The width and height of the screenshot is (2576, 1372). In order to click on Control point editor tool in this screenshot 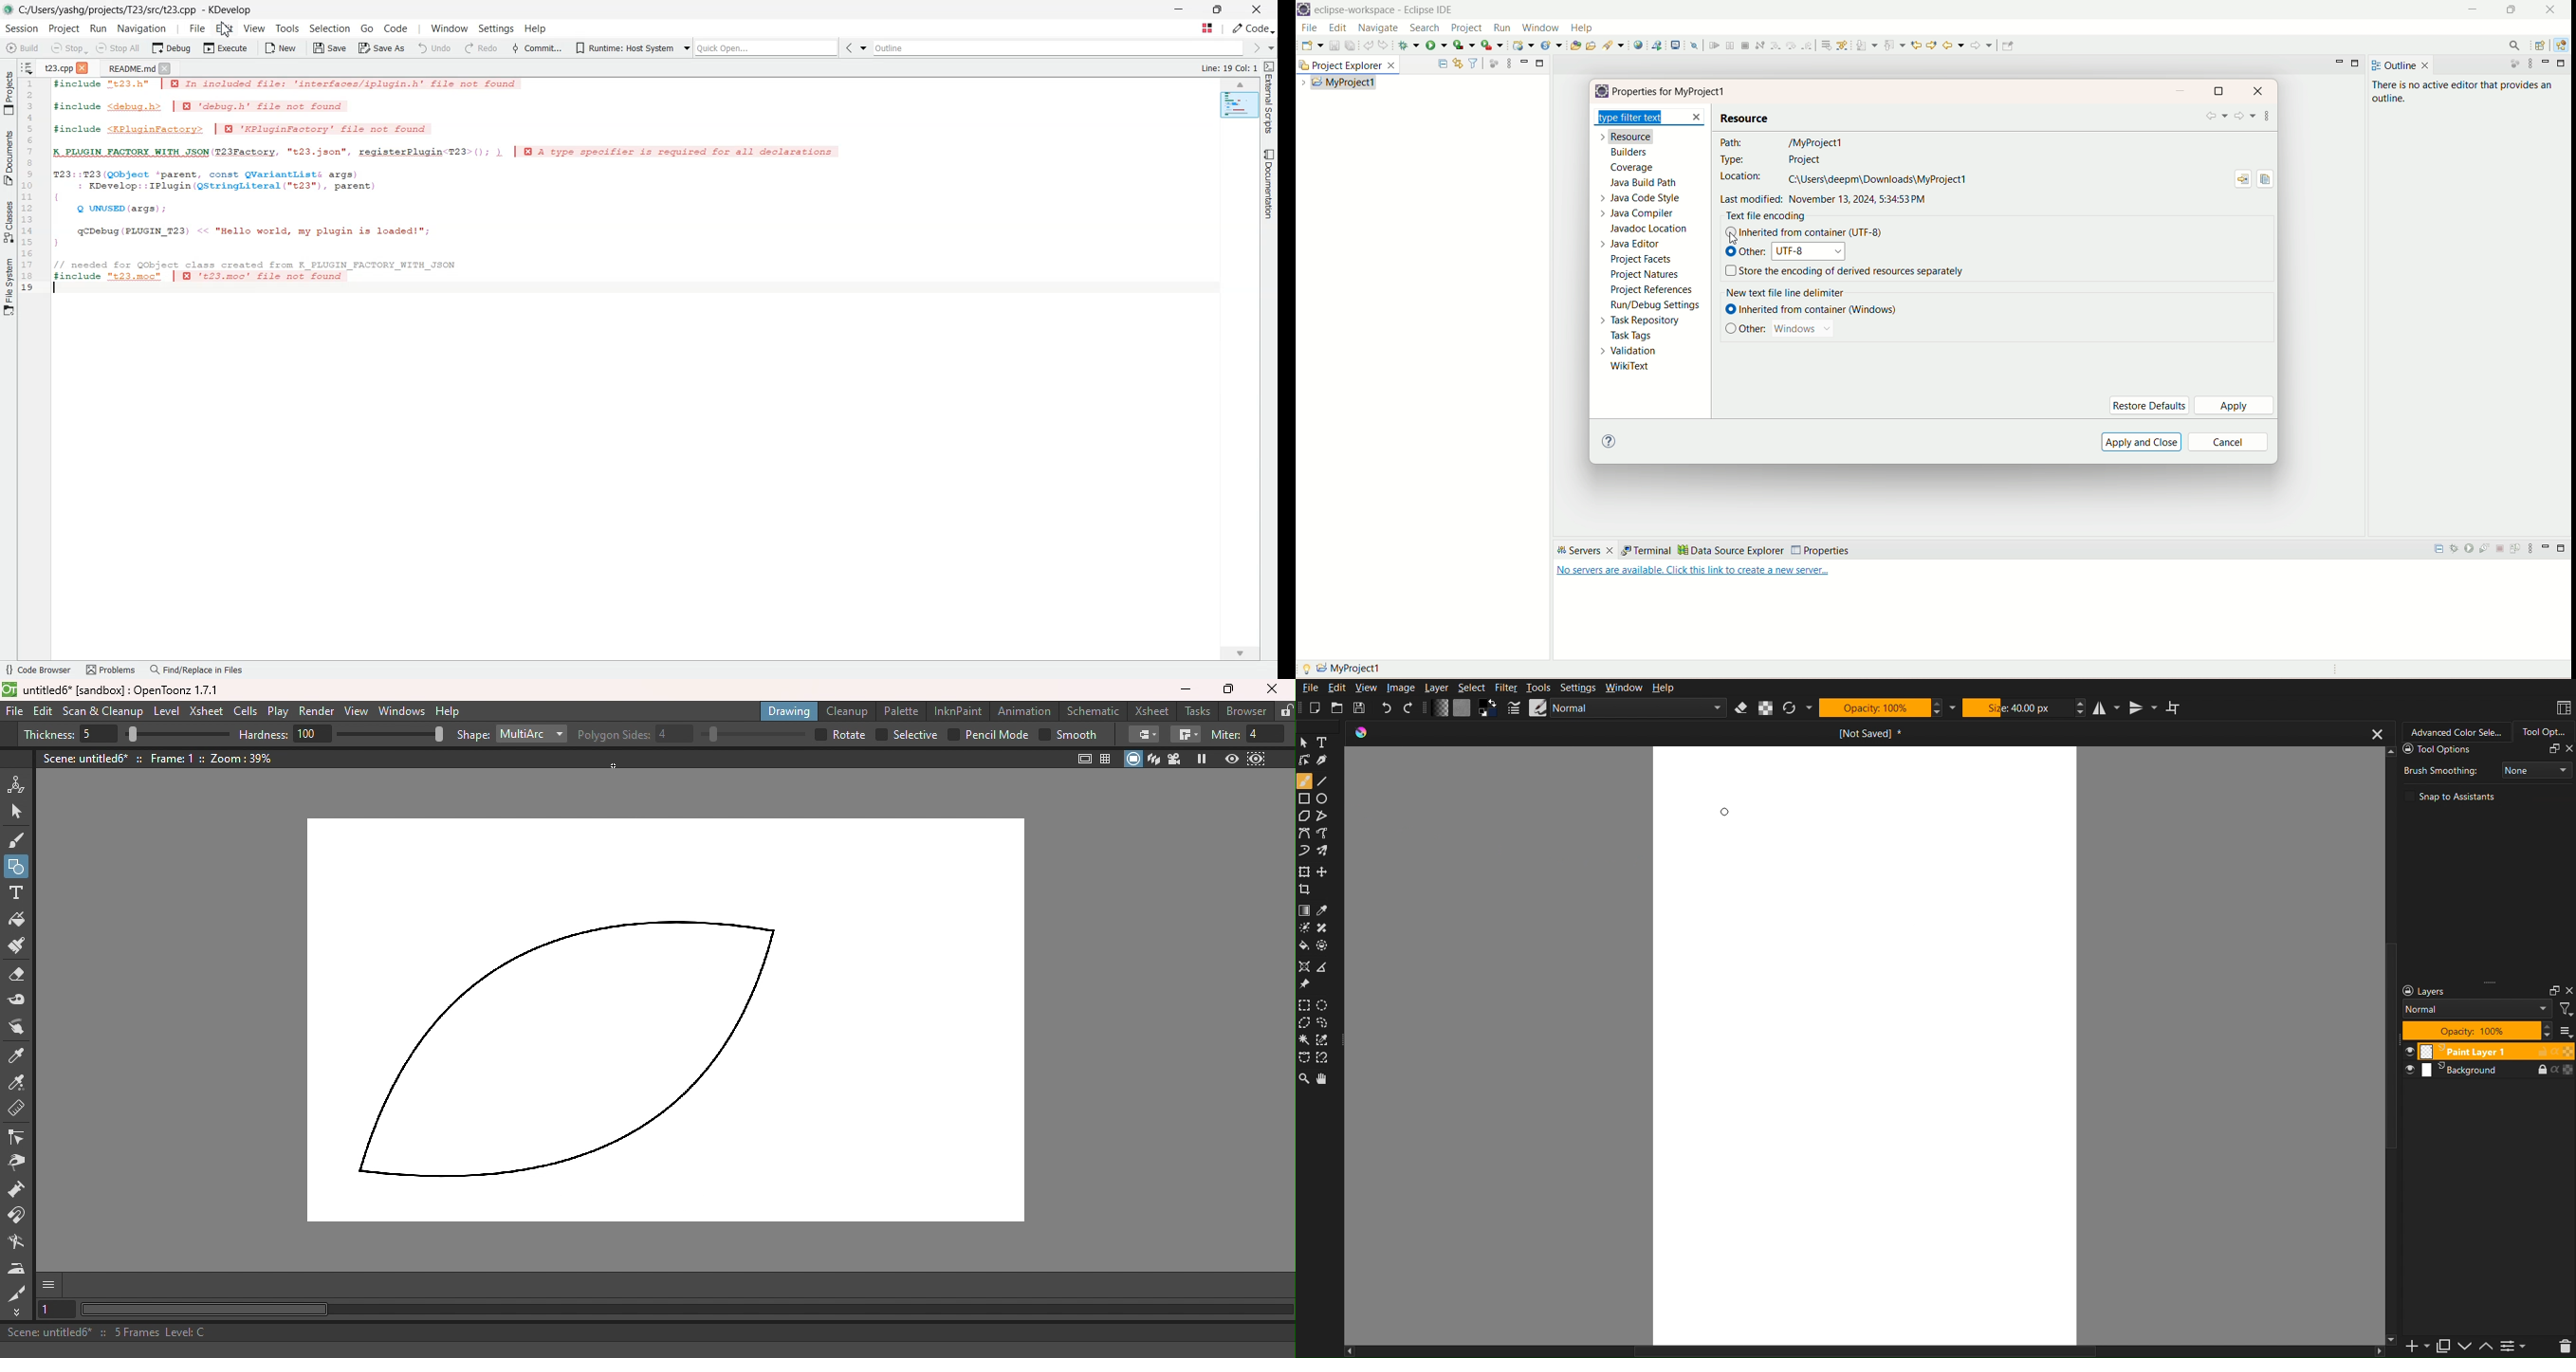, I will do `click(20, 1139)`.